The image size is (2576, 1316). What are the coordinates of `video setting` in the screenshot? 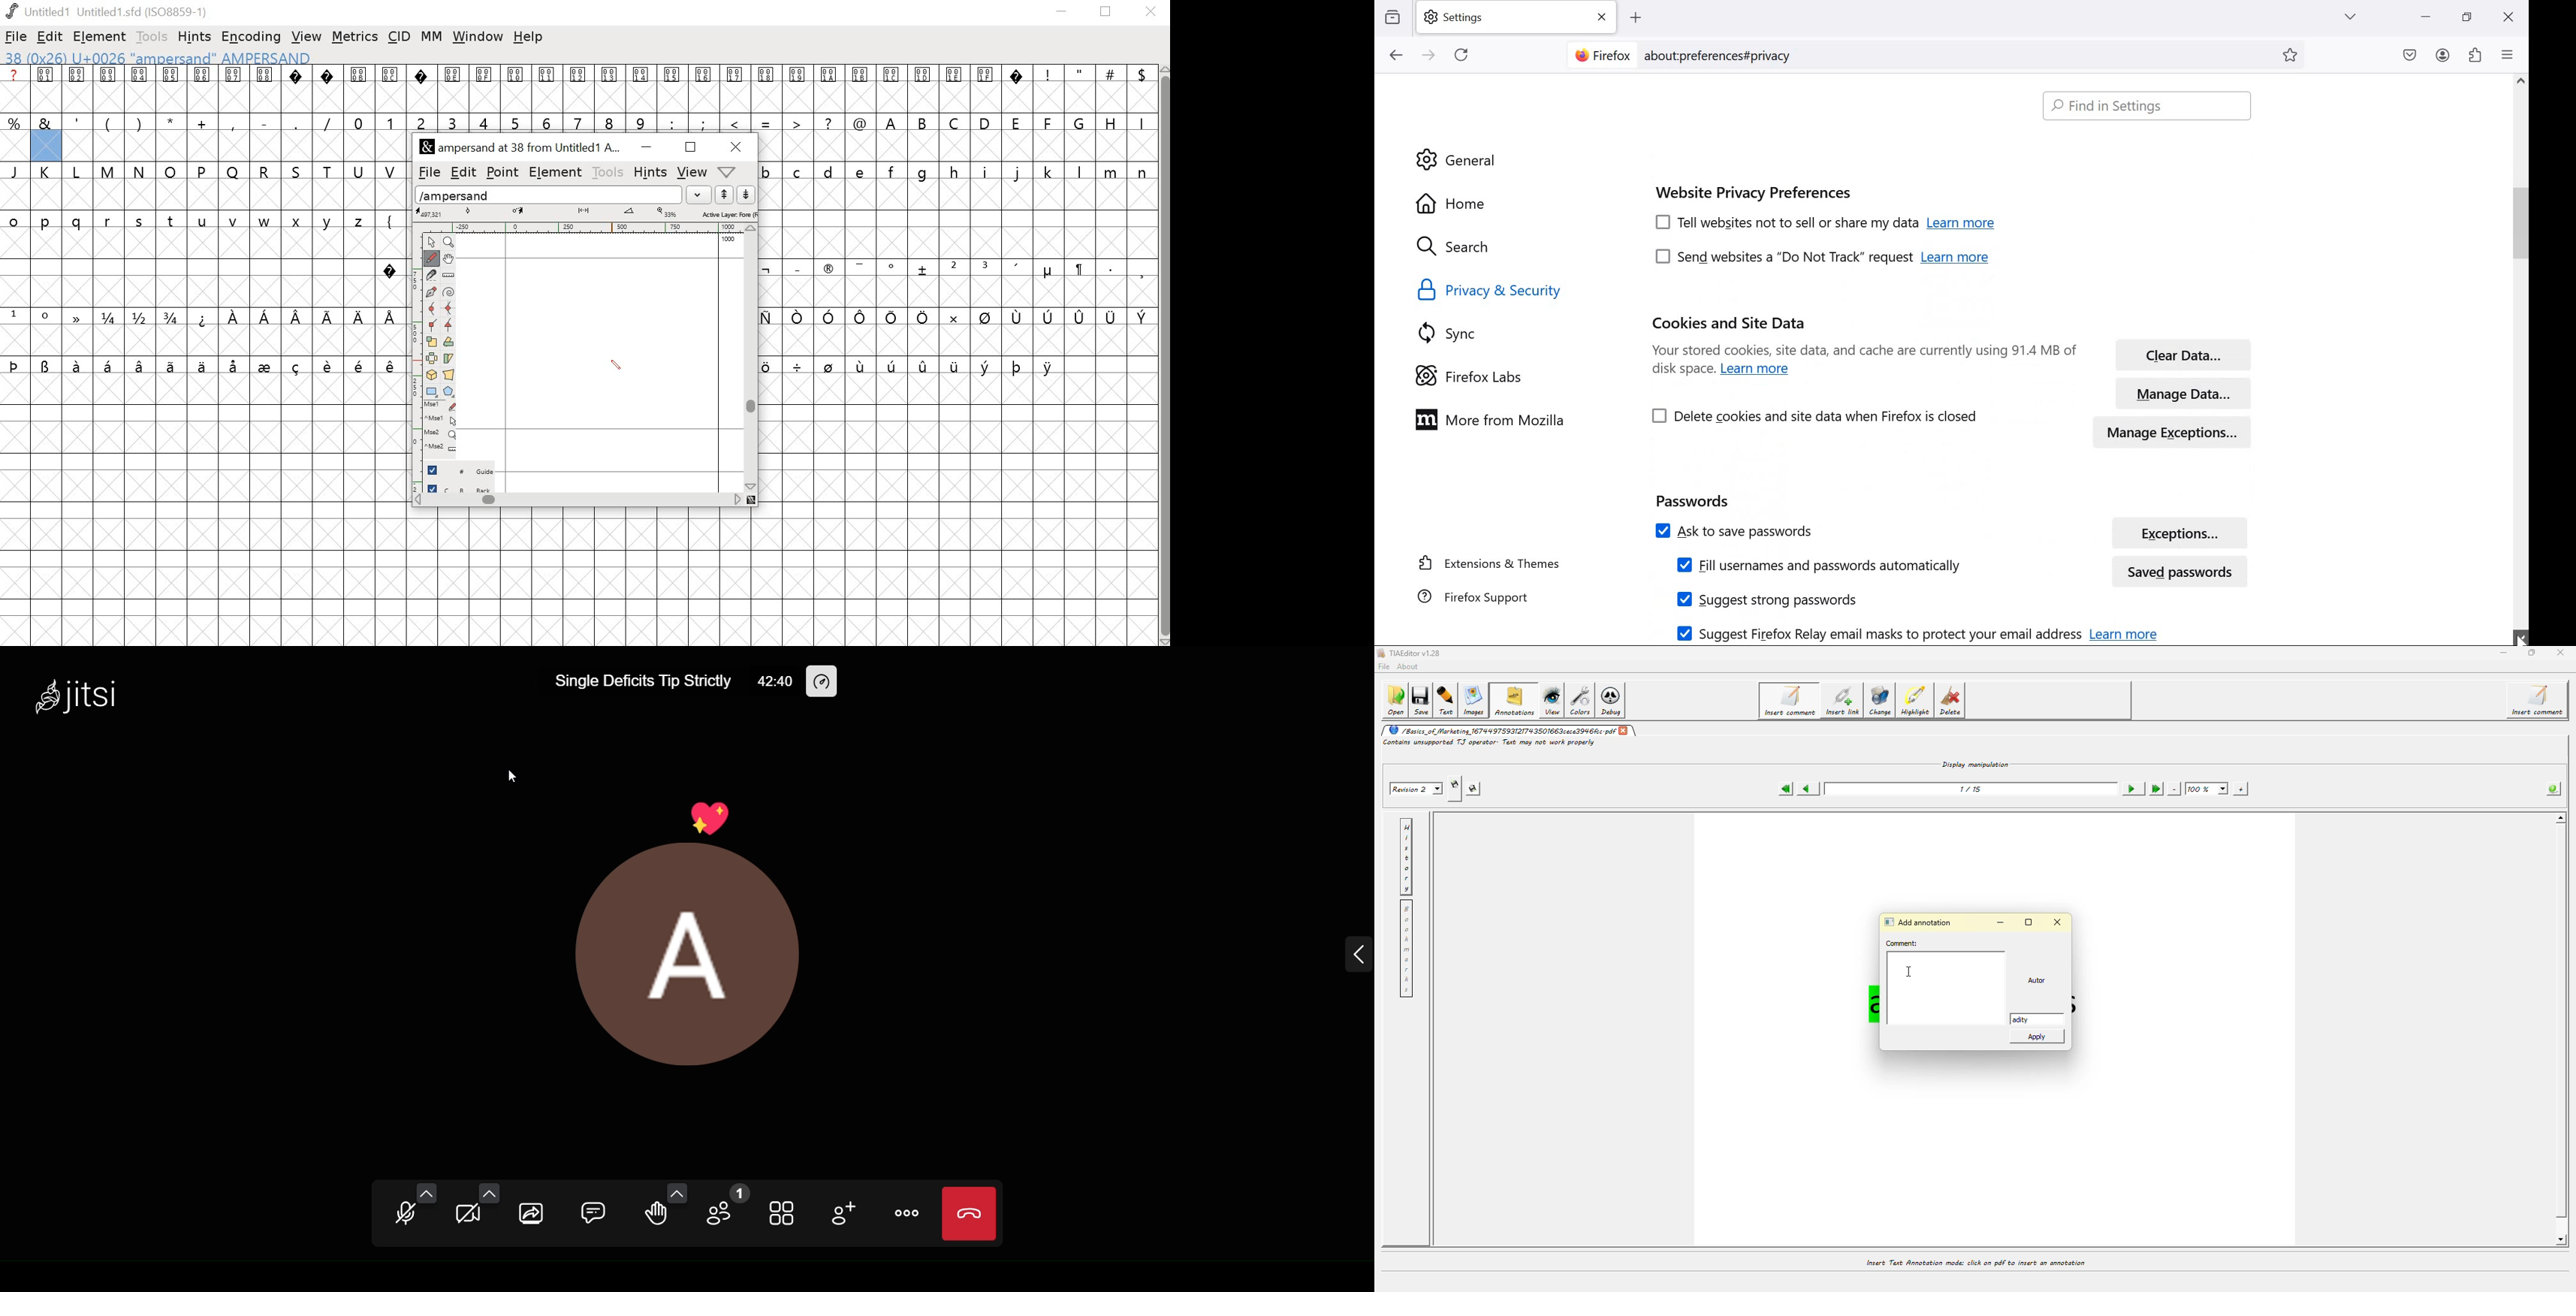 It's located at (492, 1192).